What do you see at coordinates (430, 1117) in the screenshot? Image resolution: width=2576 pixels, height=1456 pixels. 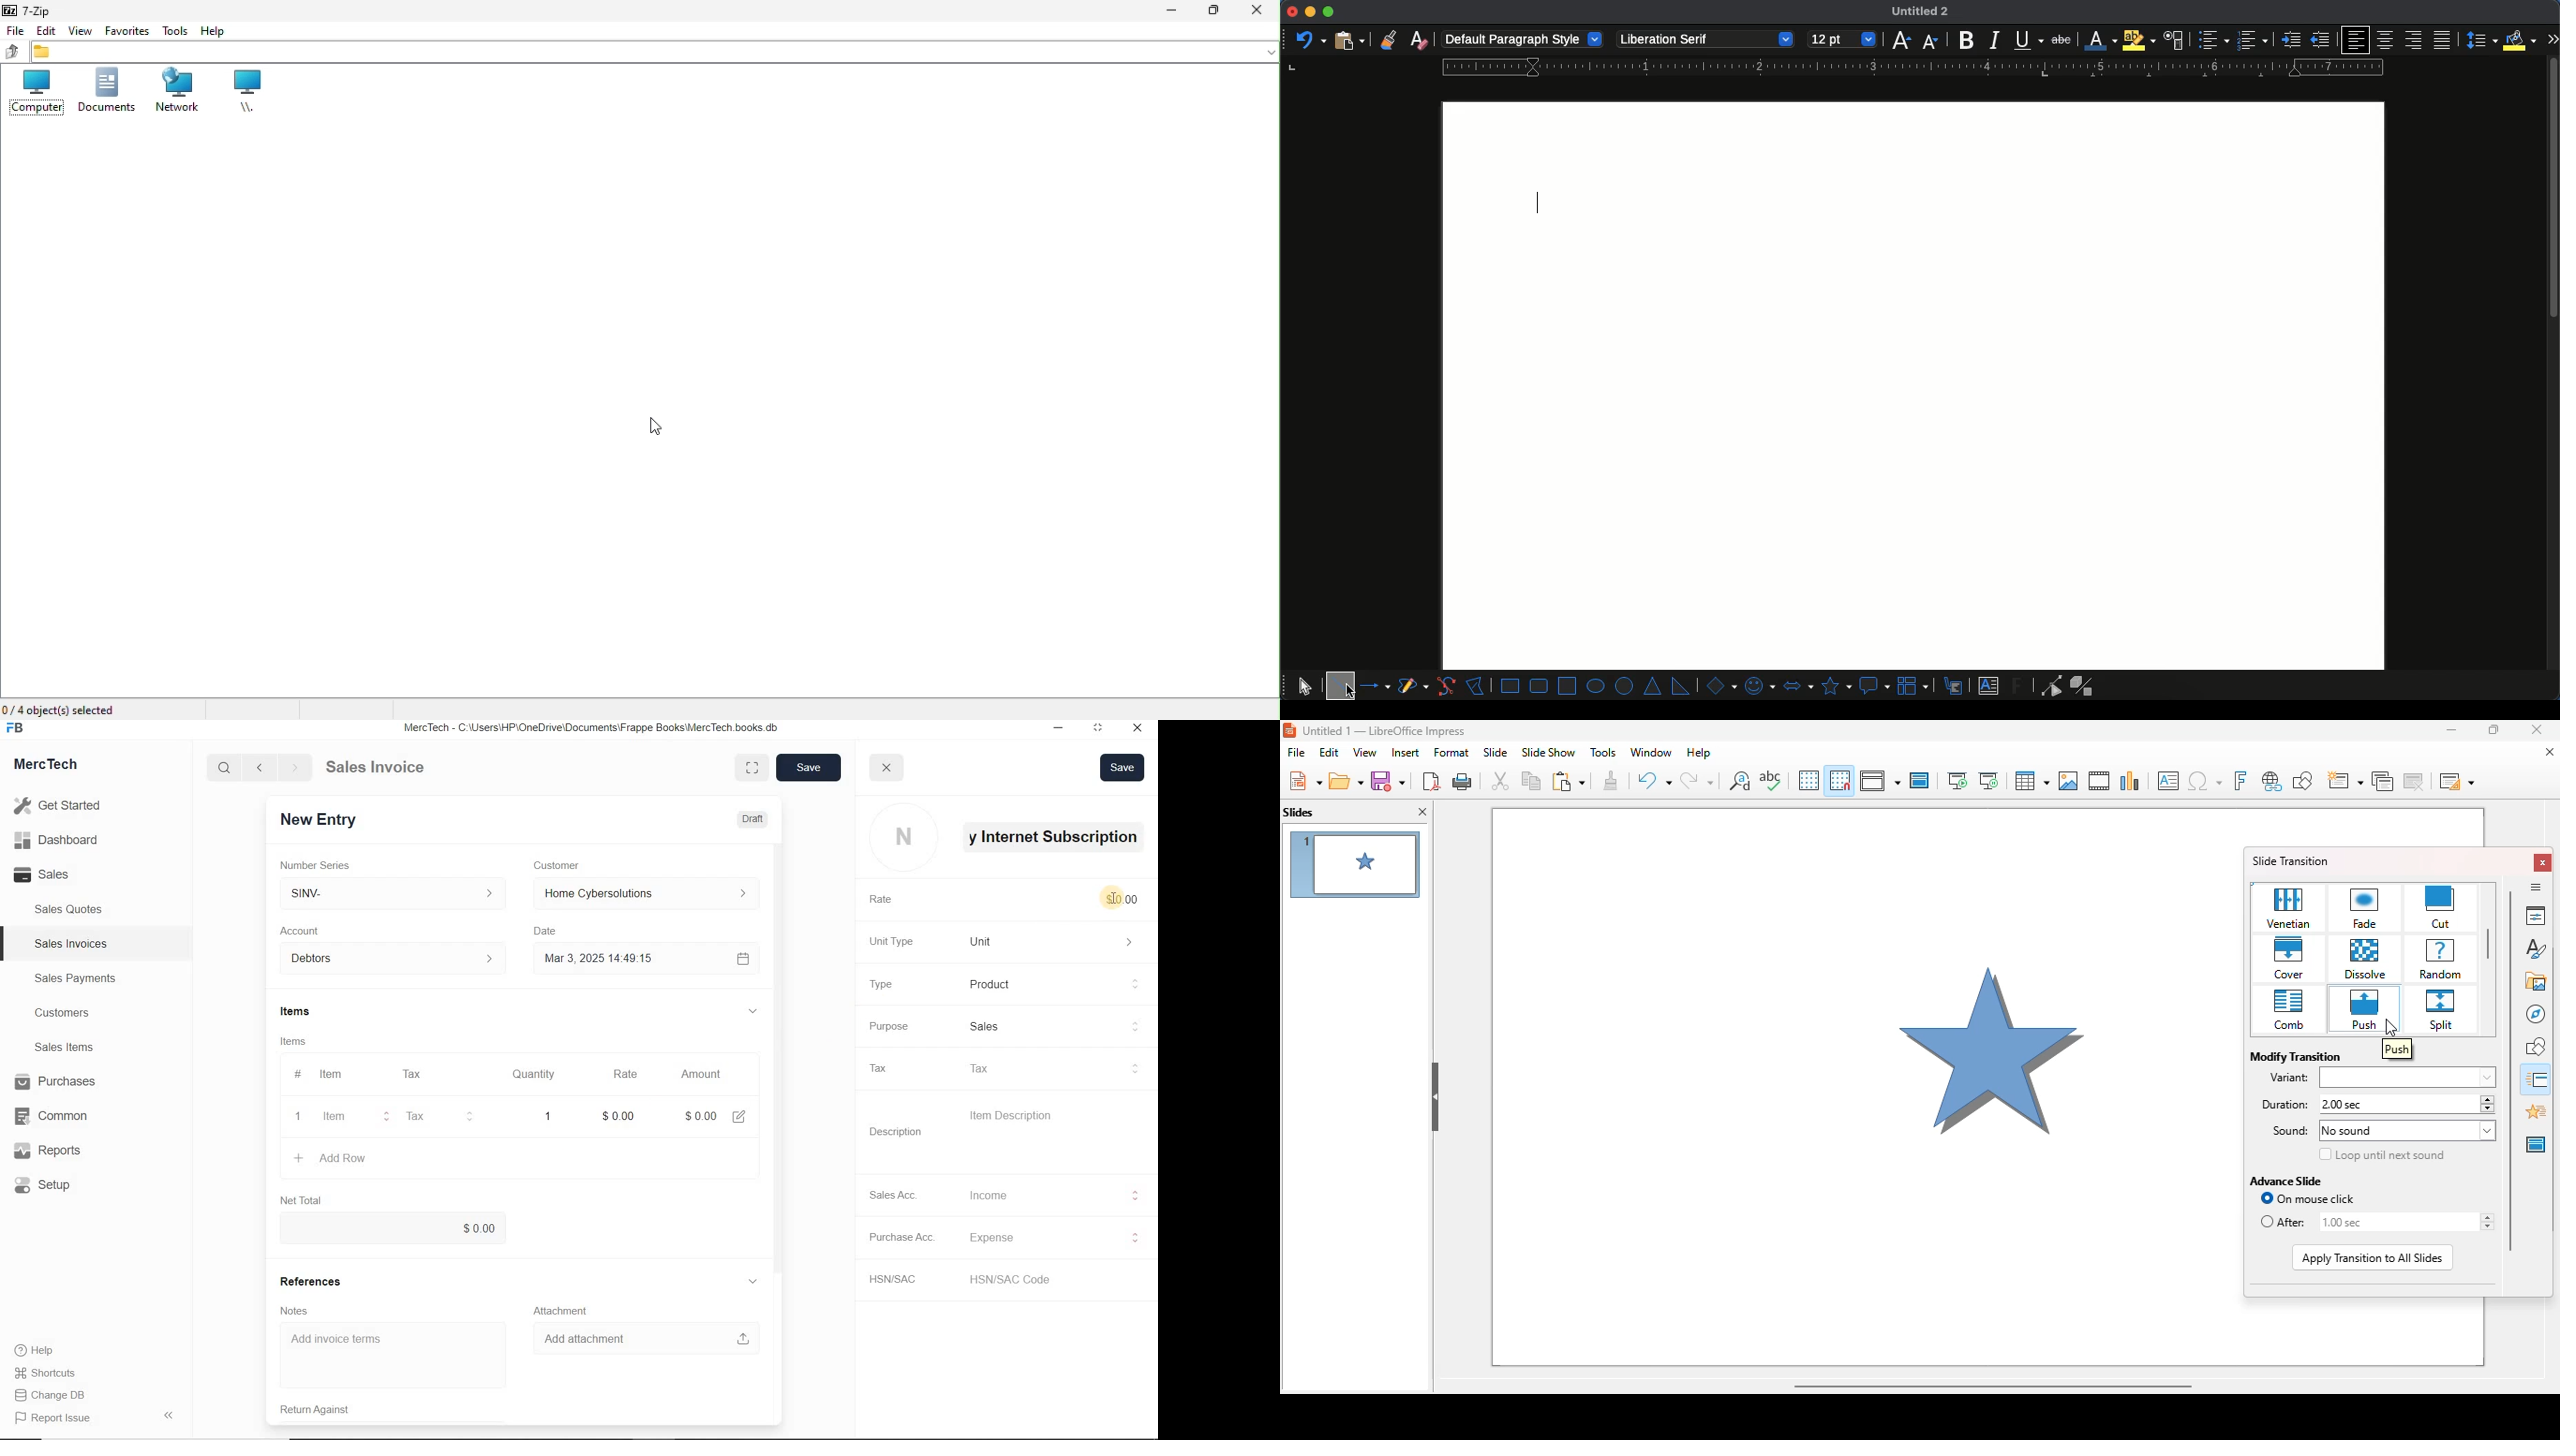 I see `Tax` at bounding box center [430, 1117].